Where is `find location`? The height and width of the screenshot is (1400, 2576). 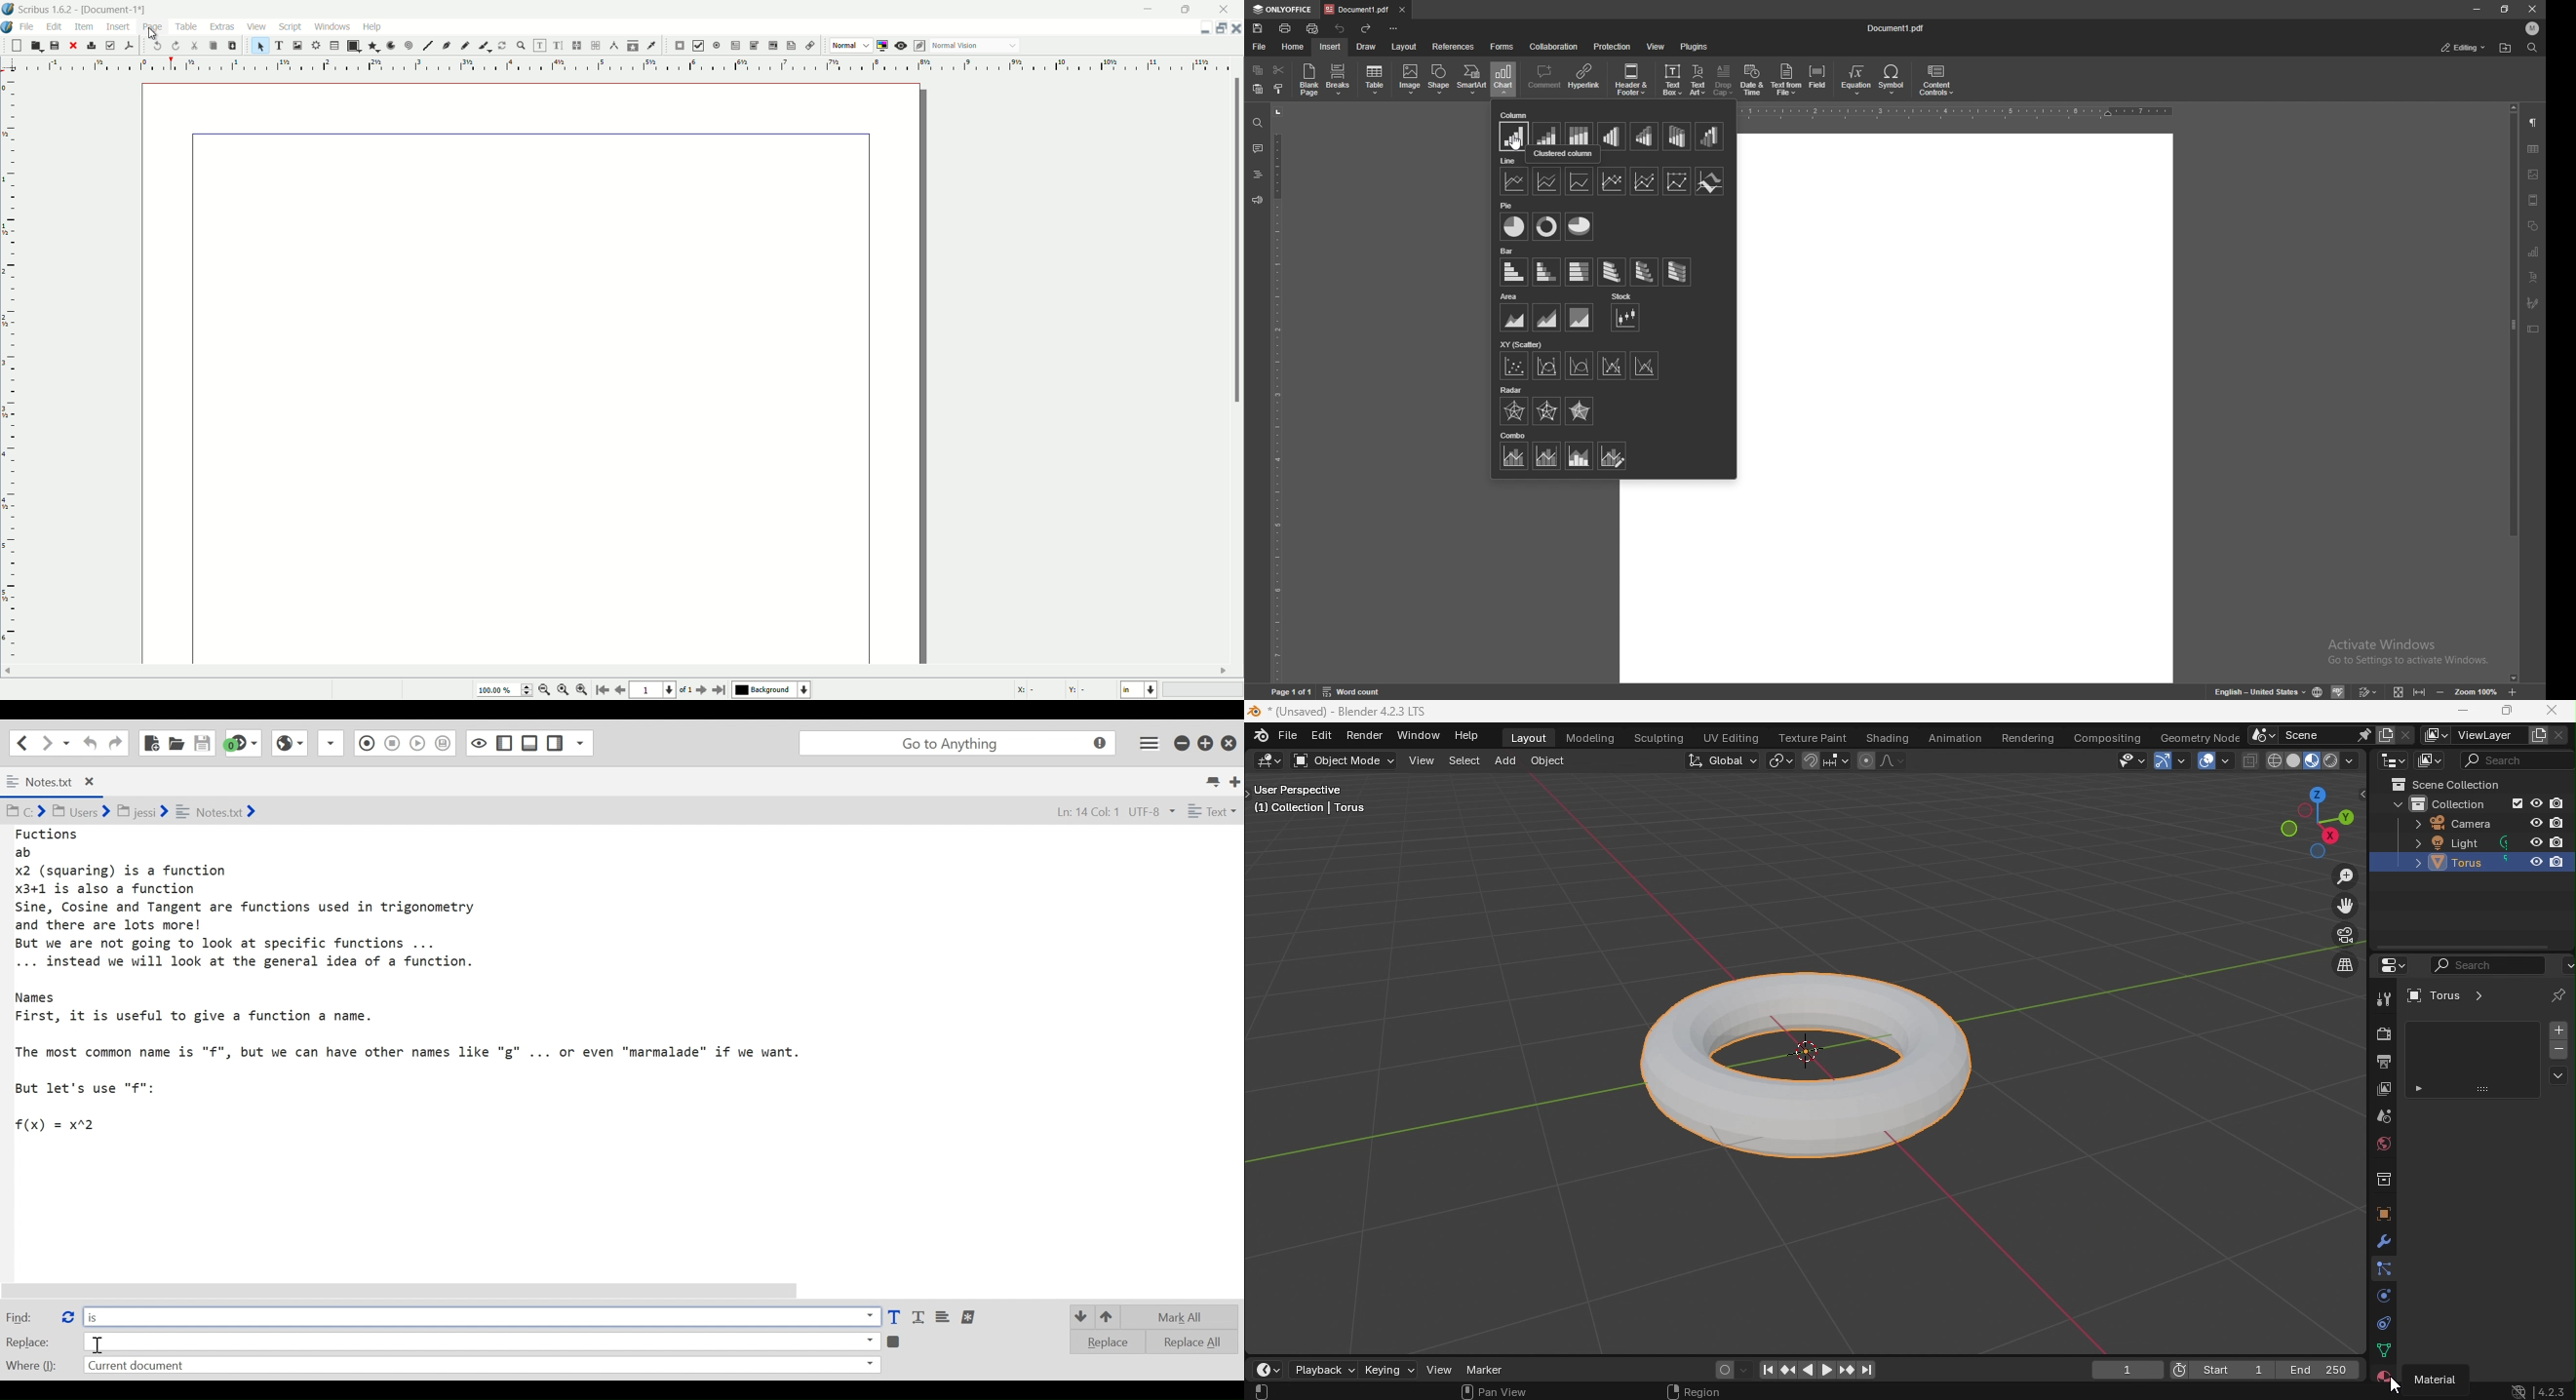 find location is located at coordinates (2507, 47).